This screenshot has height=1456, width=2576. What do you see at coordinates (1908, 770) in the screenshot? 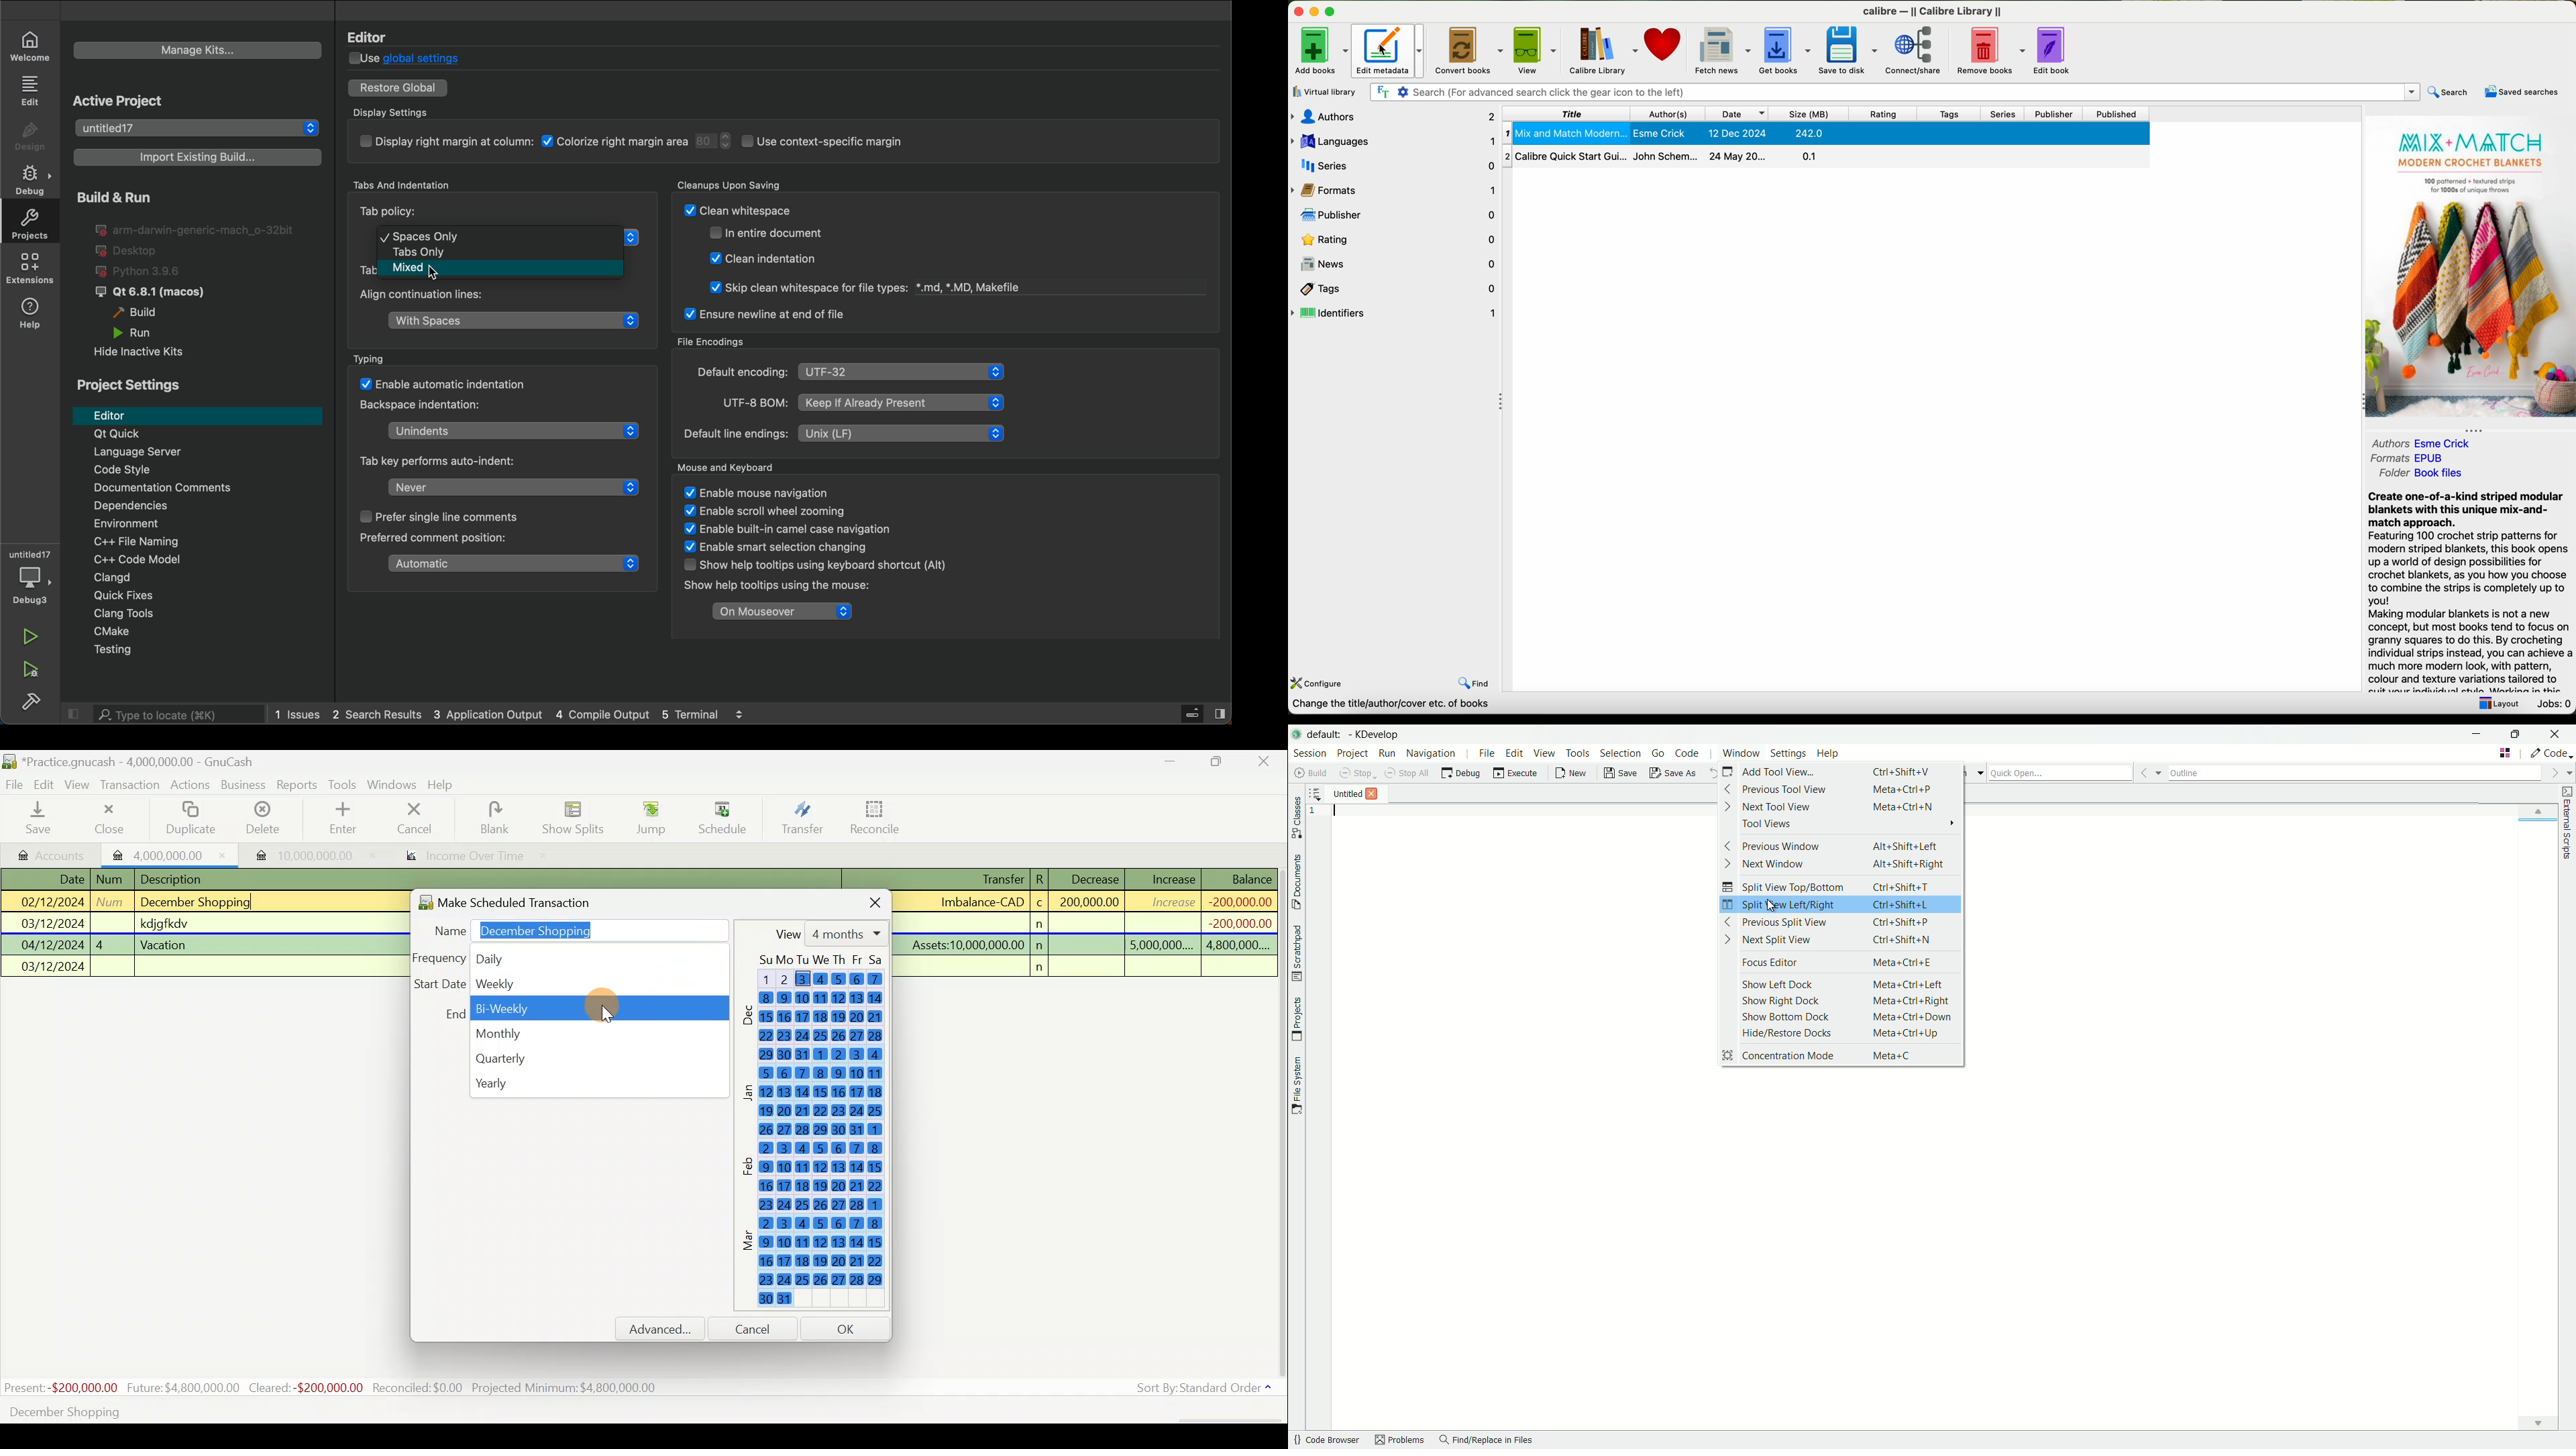
I see `Ctrl+Shift+V` at bounding box center [1908, 770].